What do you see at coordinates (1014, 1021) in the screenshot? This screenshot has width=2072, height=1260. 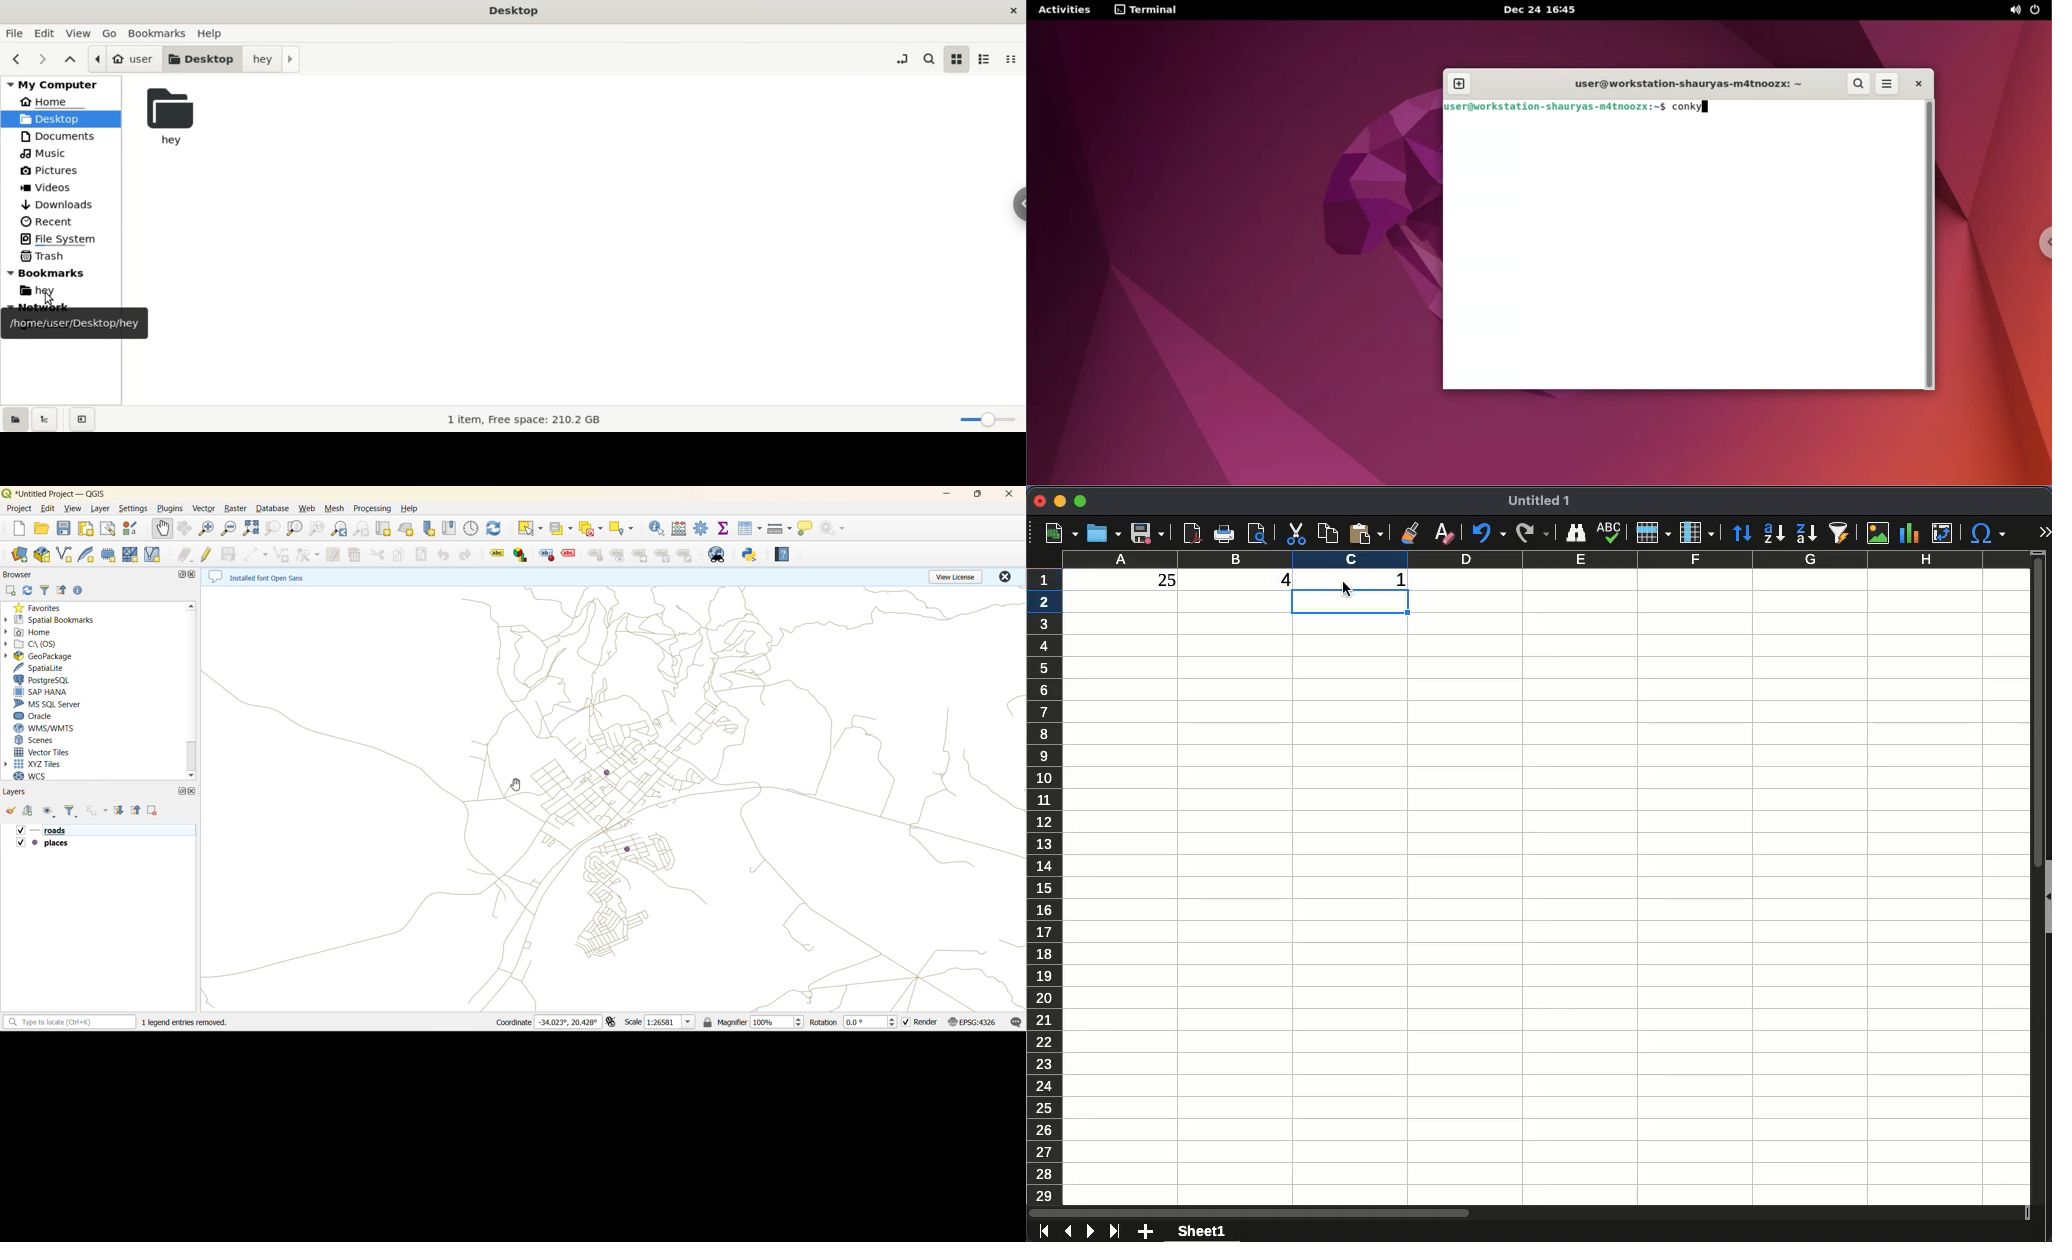 I see `log messages` at bounding box center [1014, 1021].